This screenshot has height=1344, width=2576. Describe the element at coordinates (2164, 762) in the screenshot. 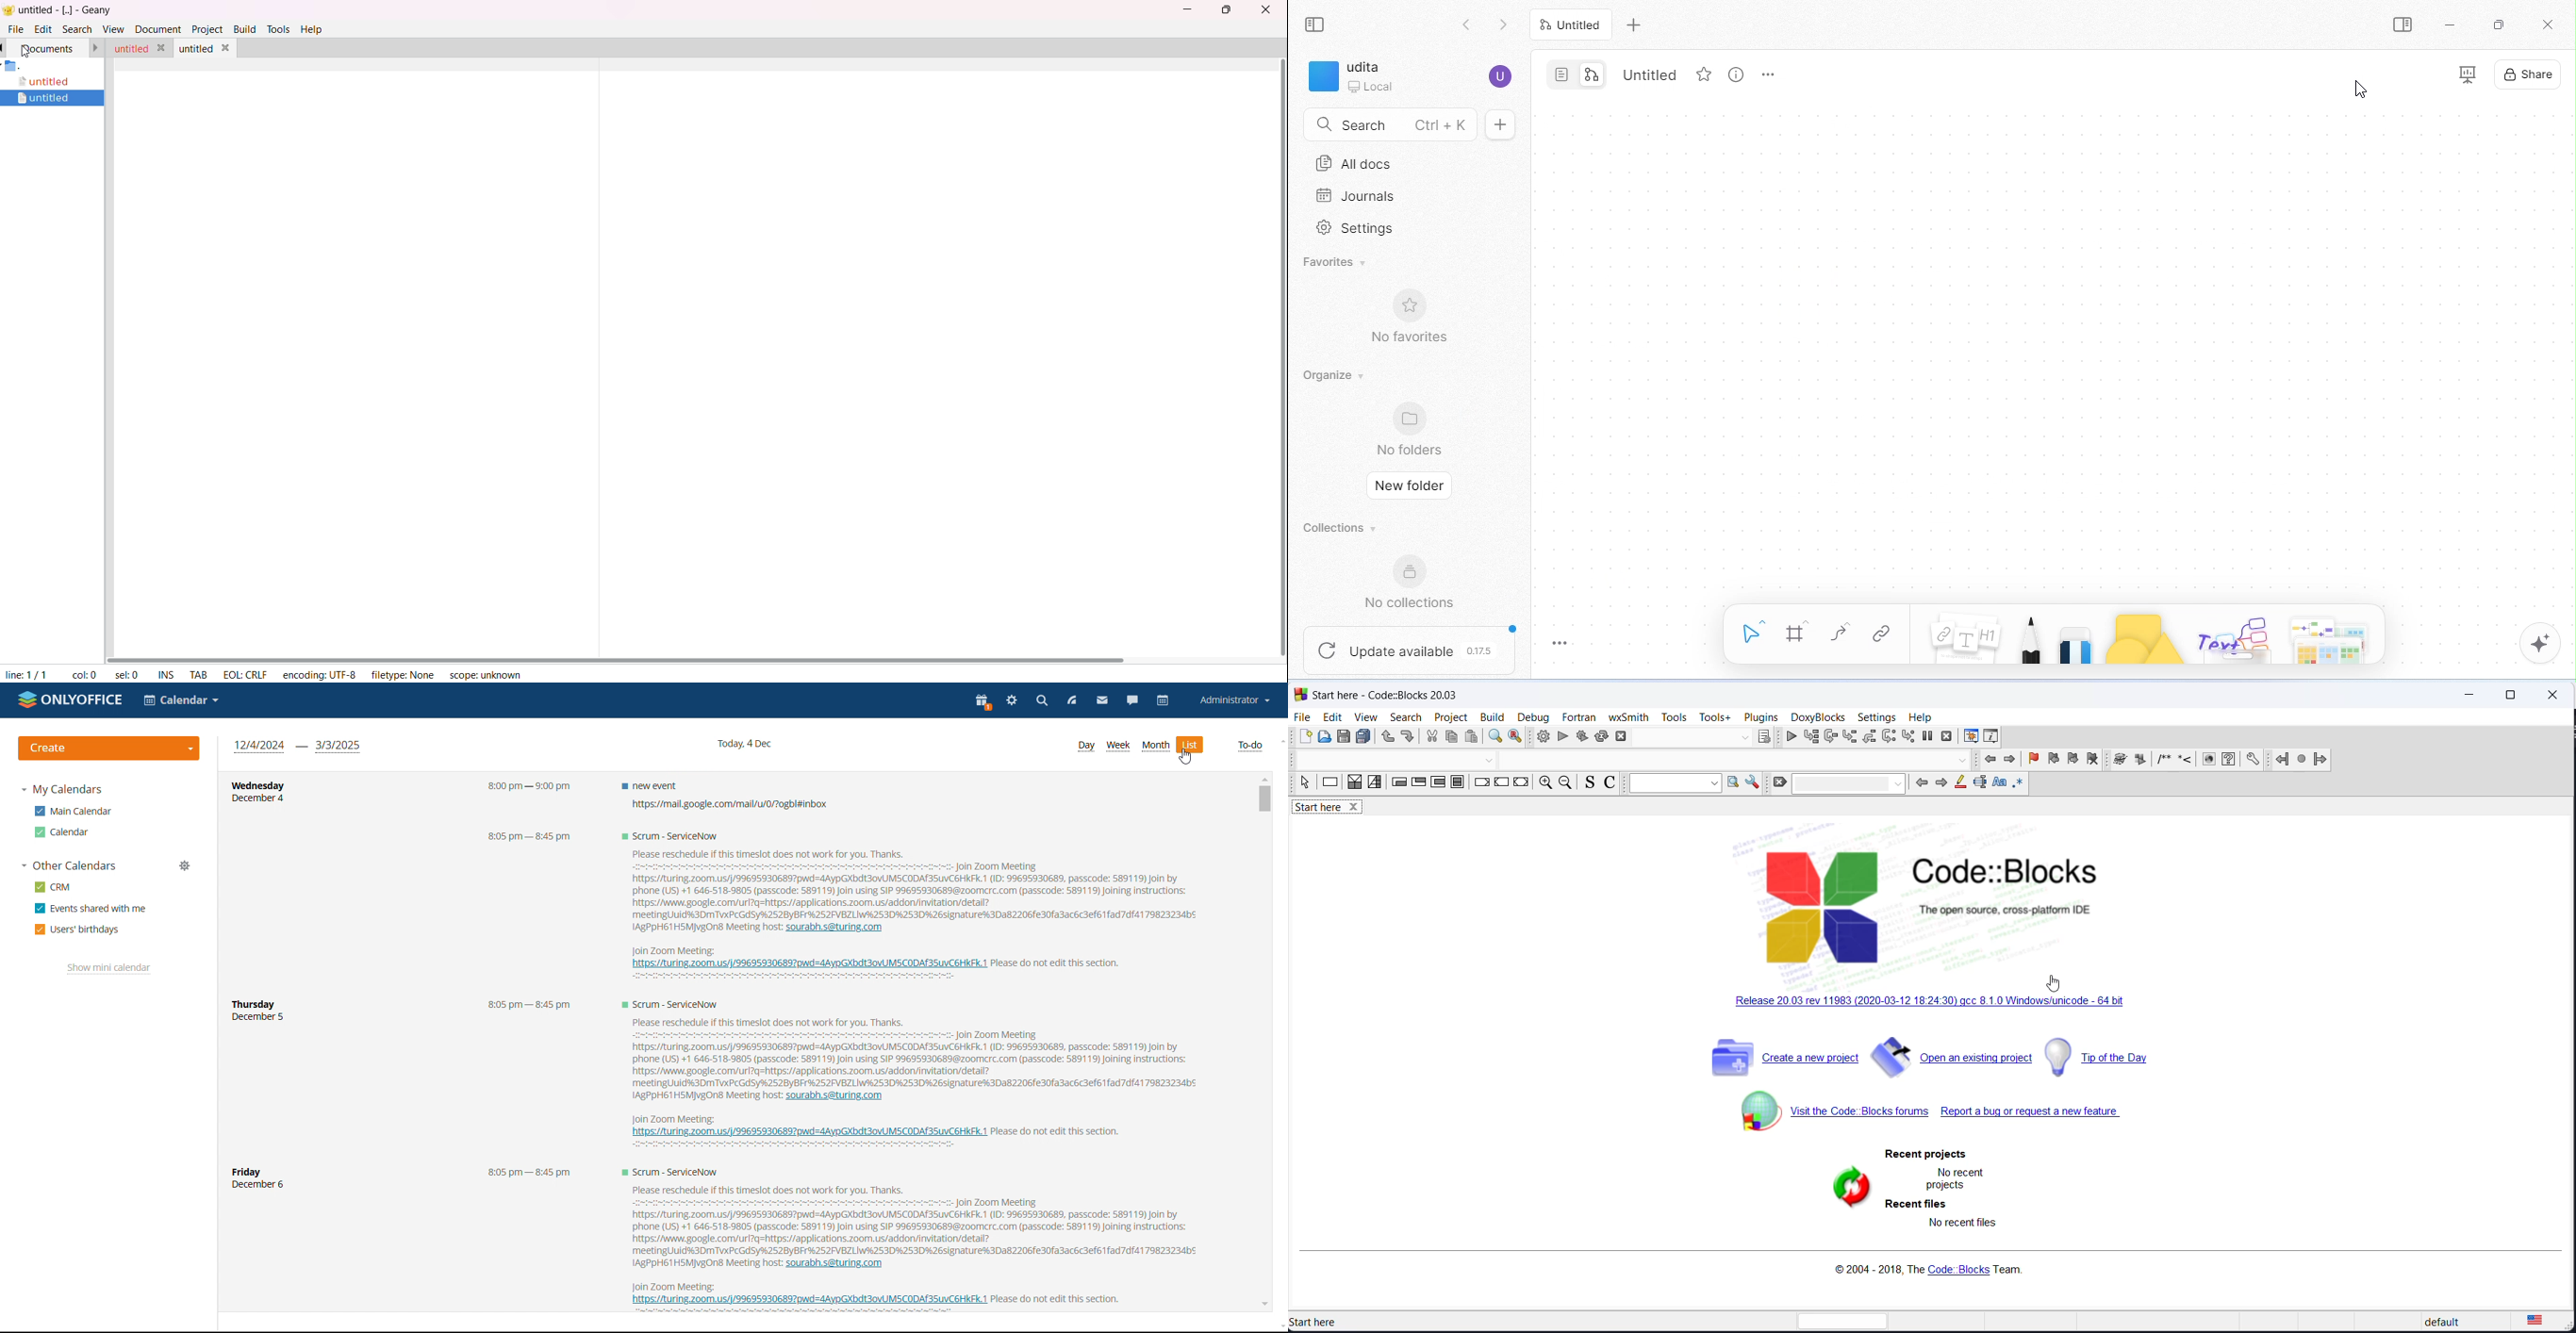

I see `icon` at that location.